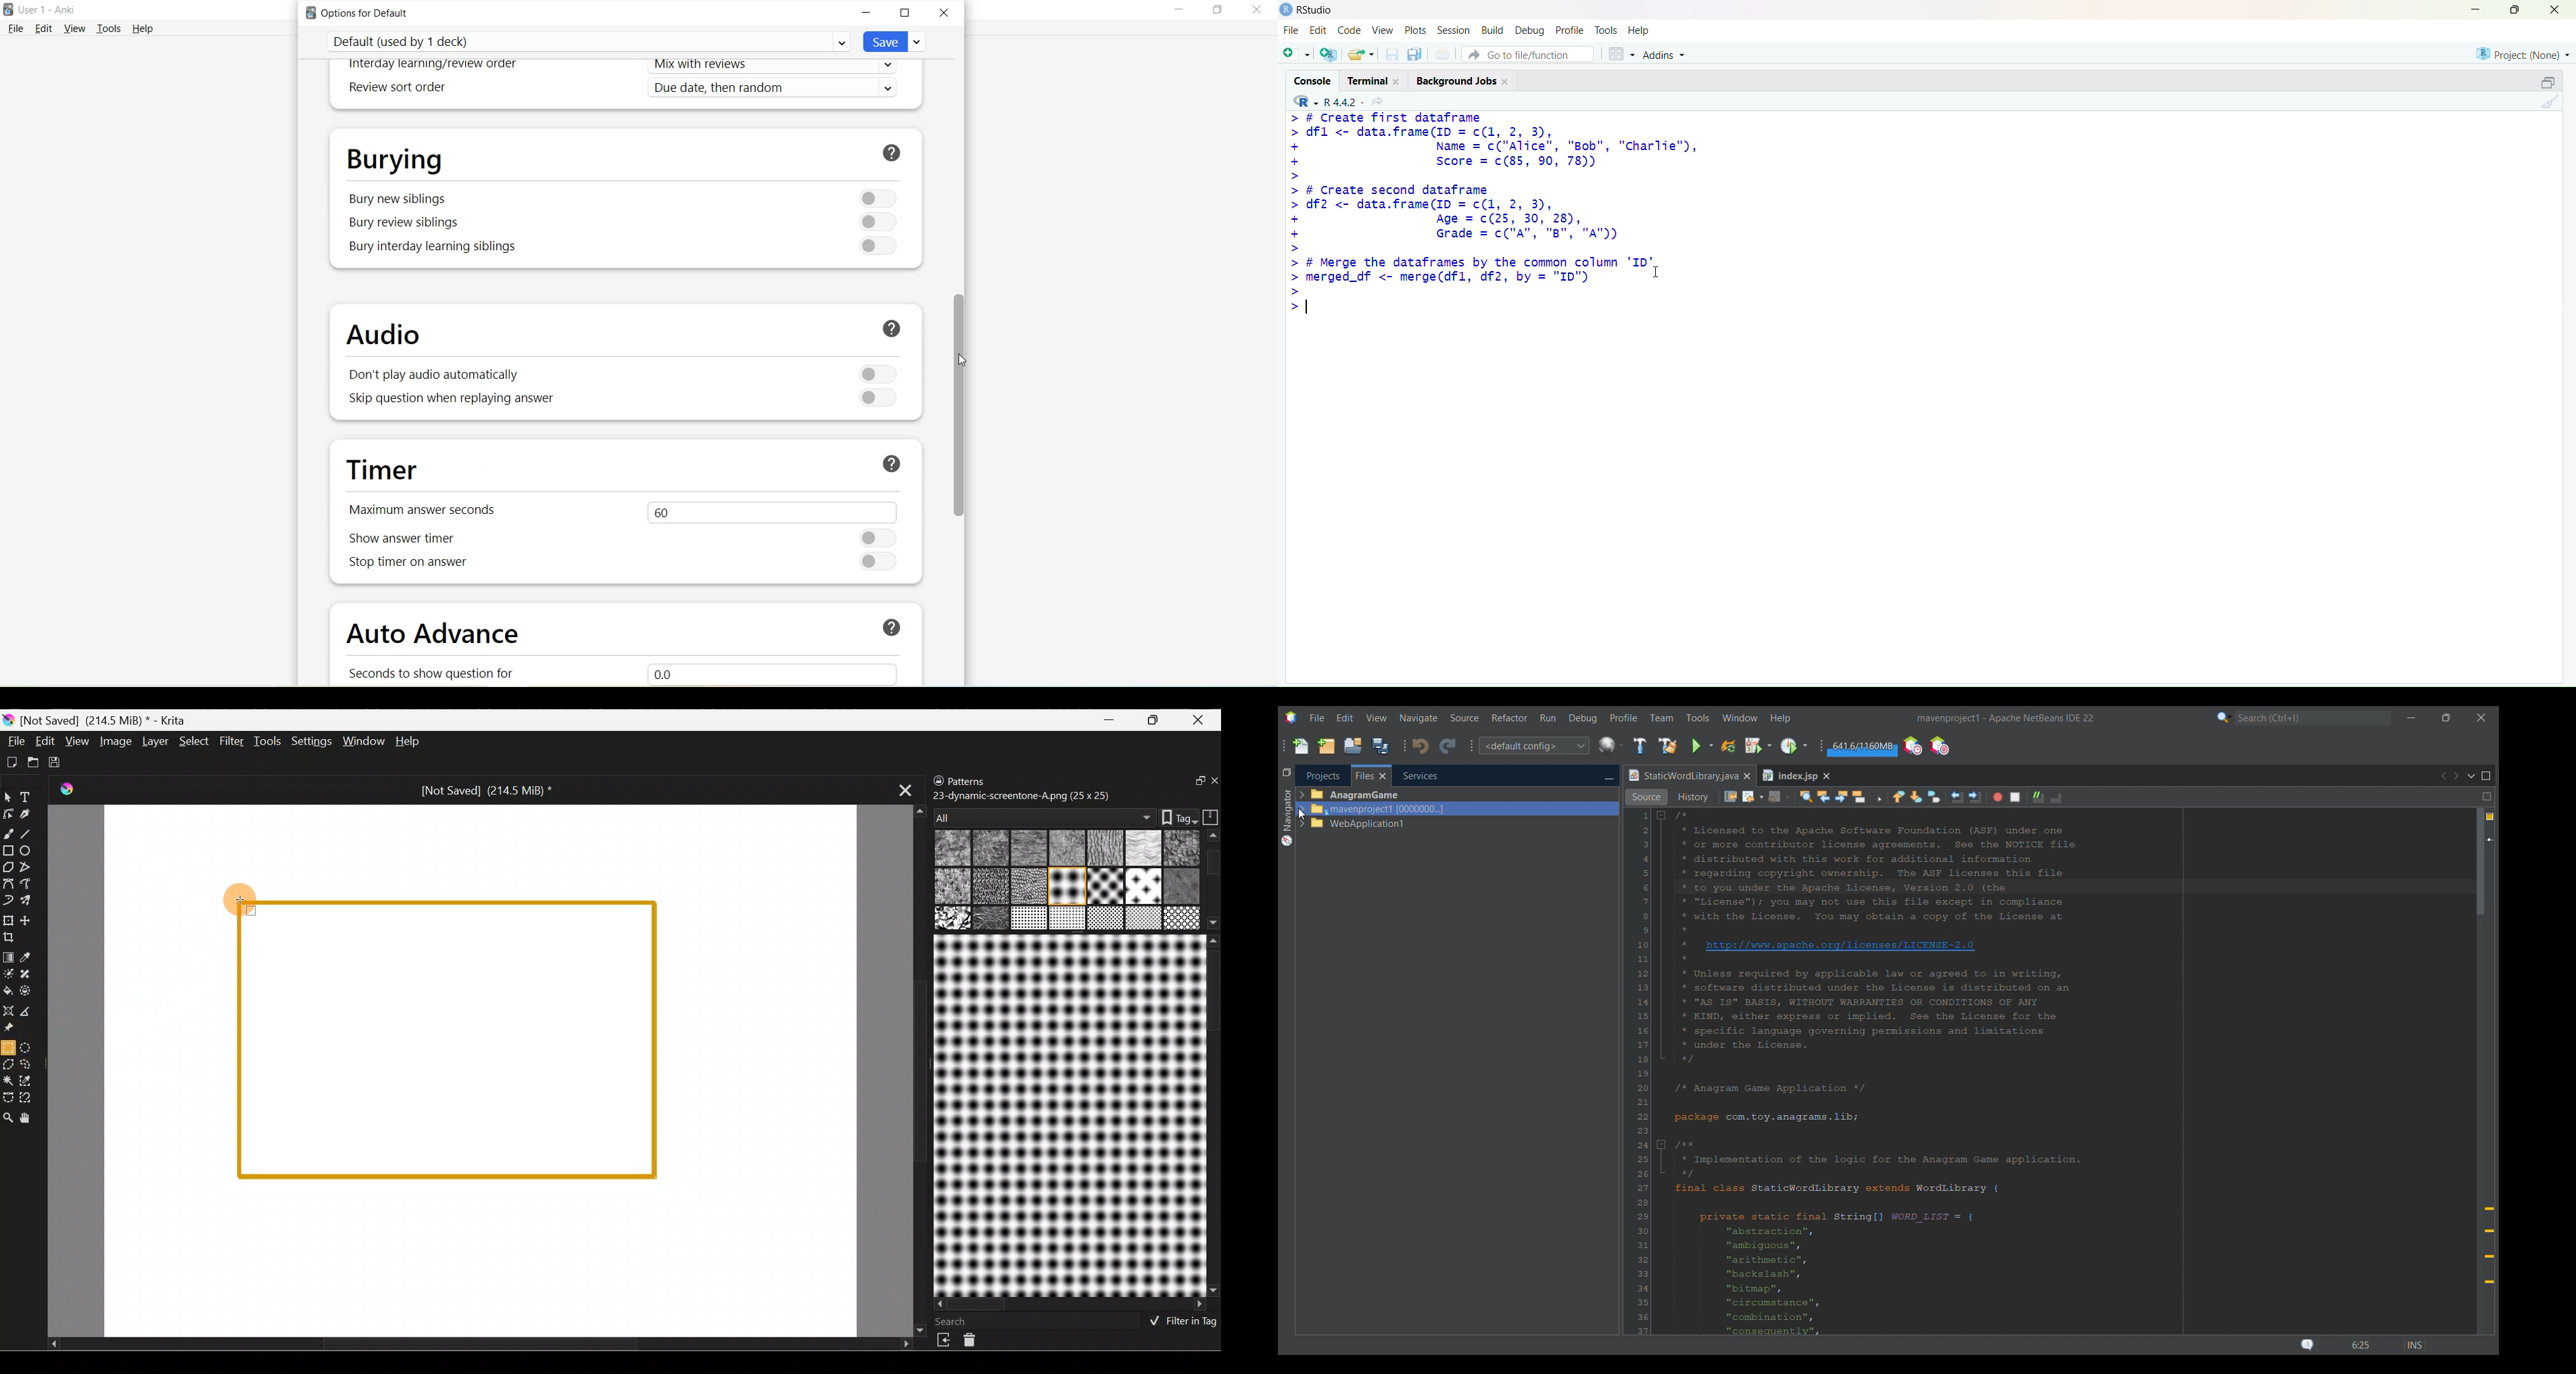 The height and width of the screenshot is (1400, 2576). What do you see at coordinates (2443, 776) in the screenshot?
I see `Previous` at bounding box center [2443, 776].